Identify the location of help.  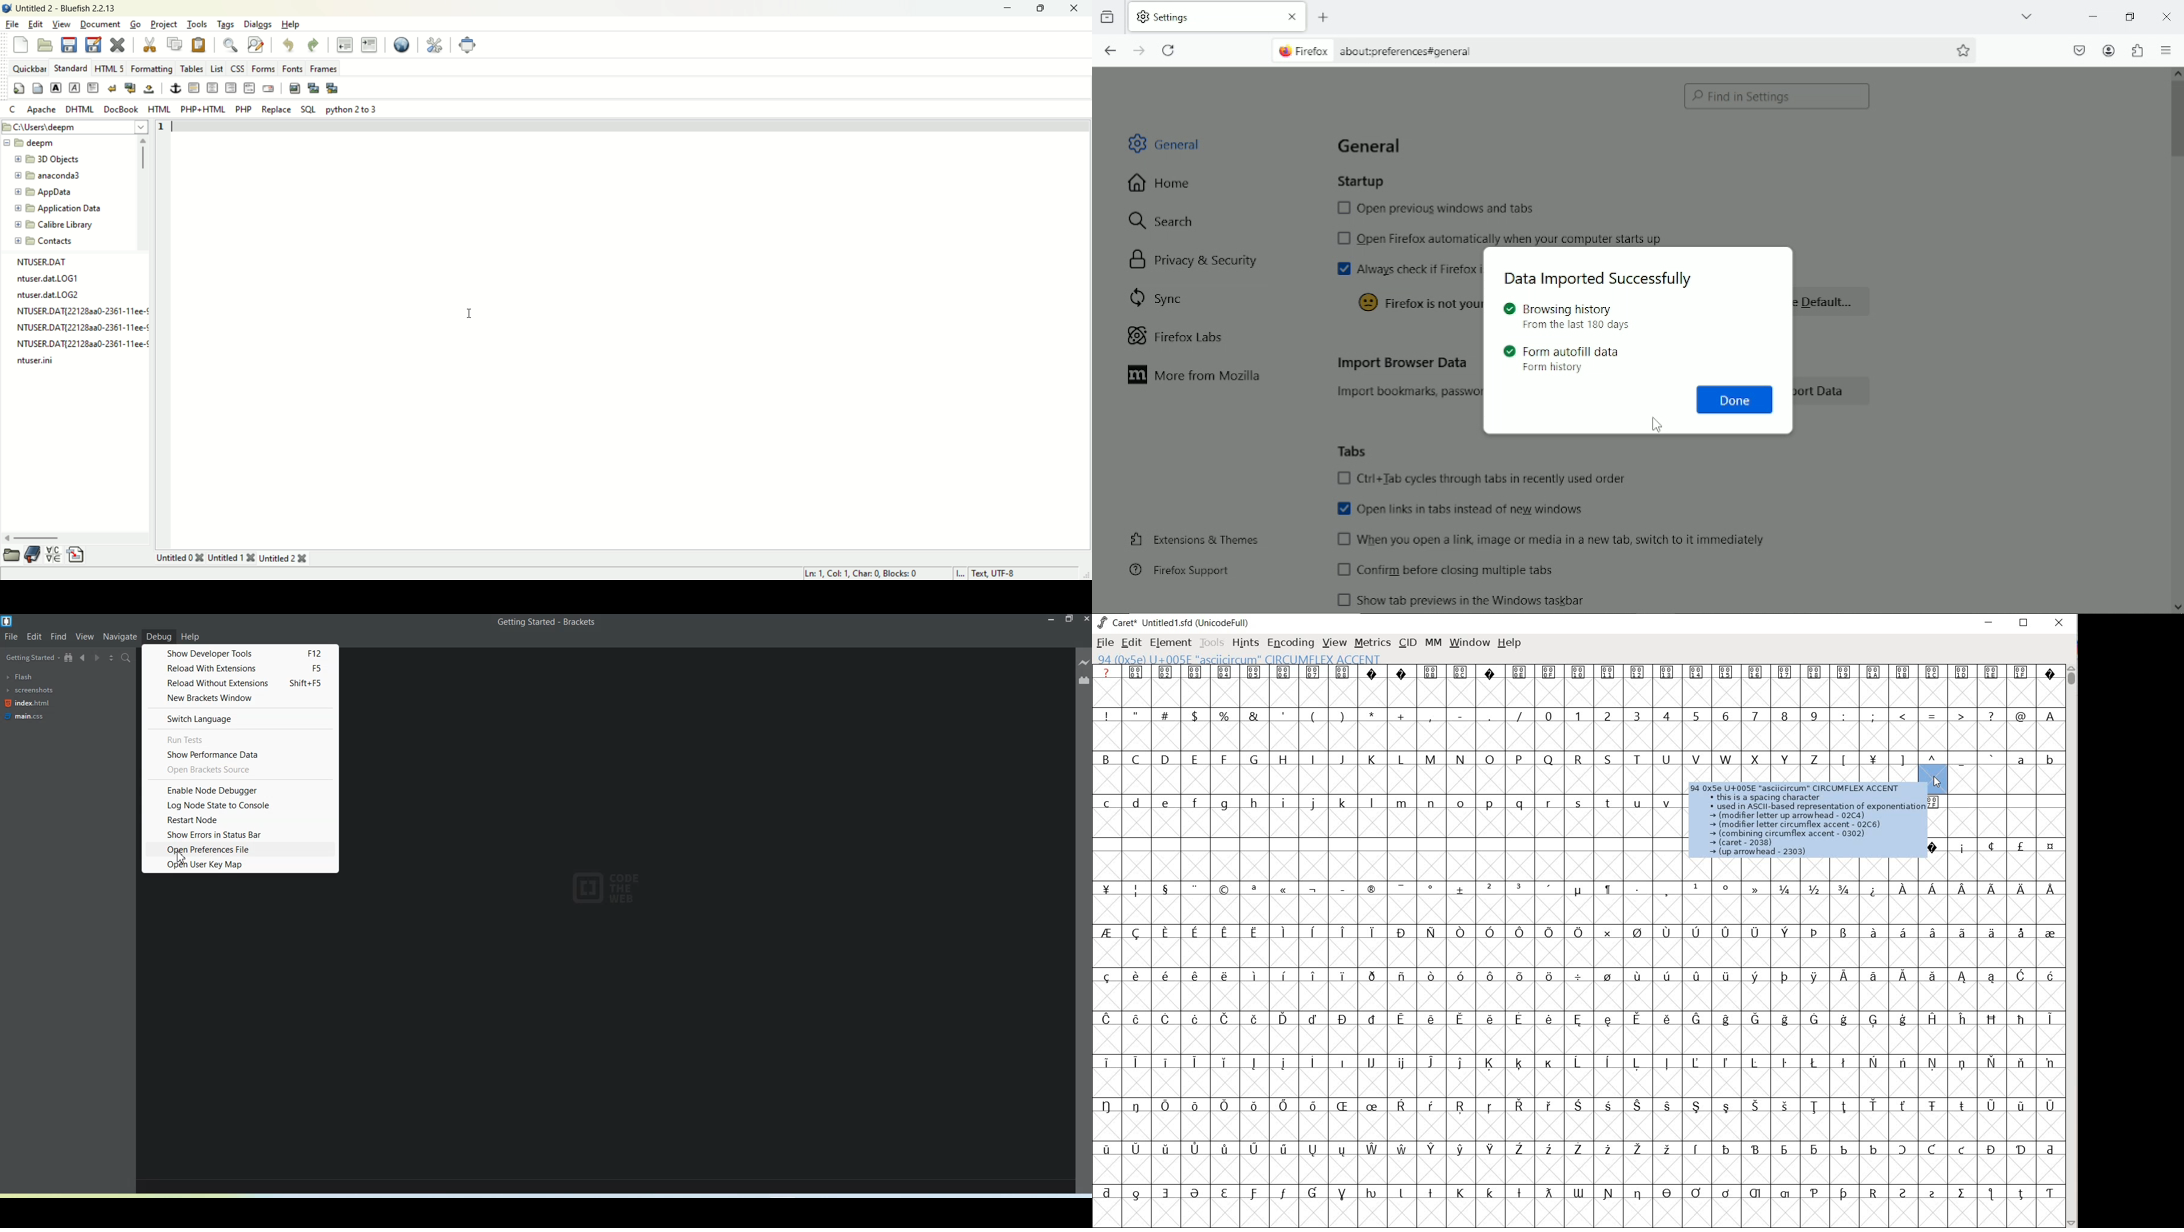
(292, 25).